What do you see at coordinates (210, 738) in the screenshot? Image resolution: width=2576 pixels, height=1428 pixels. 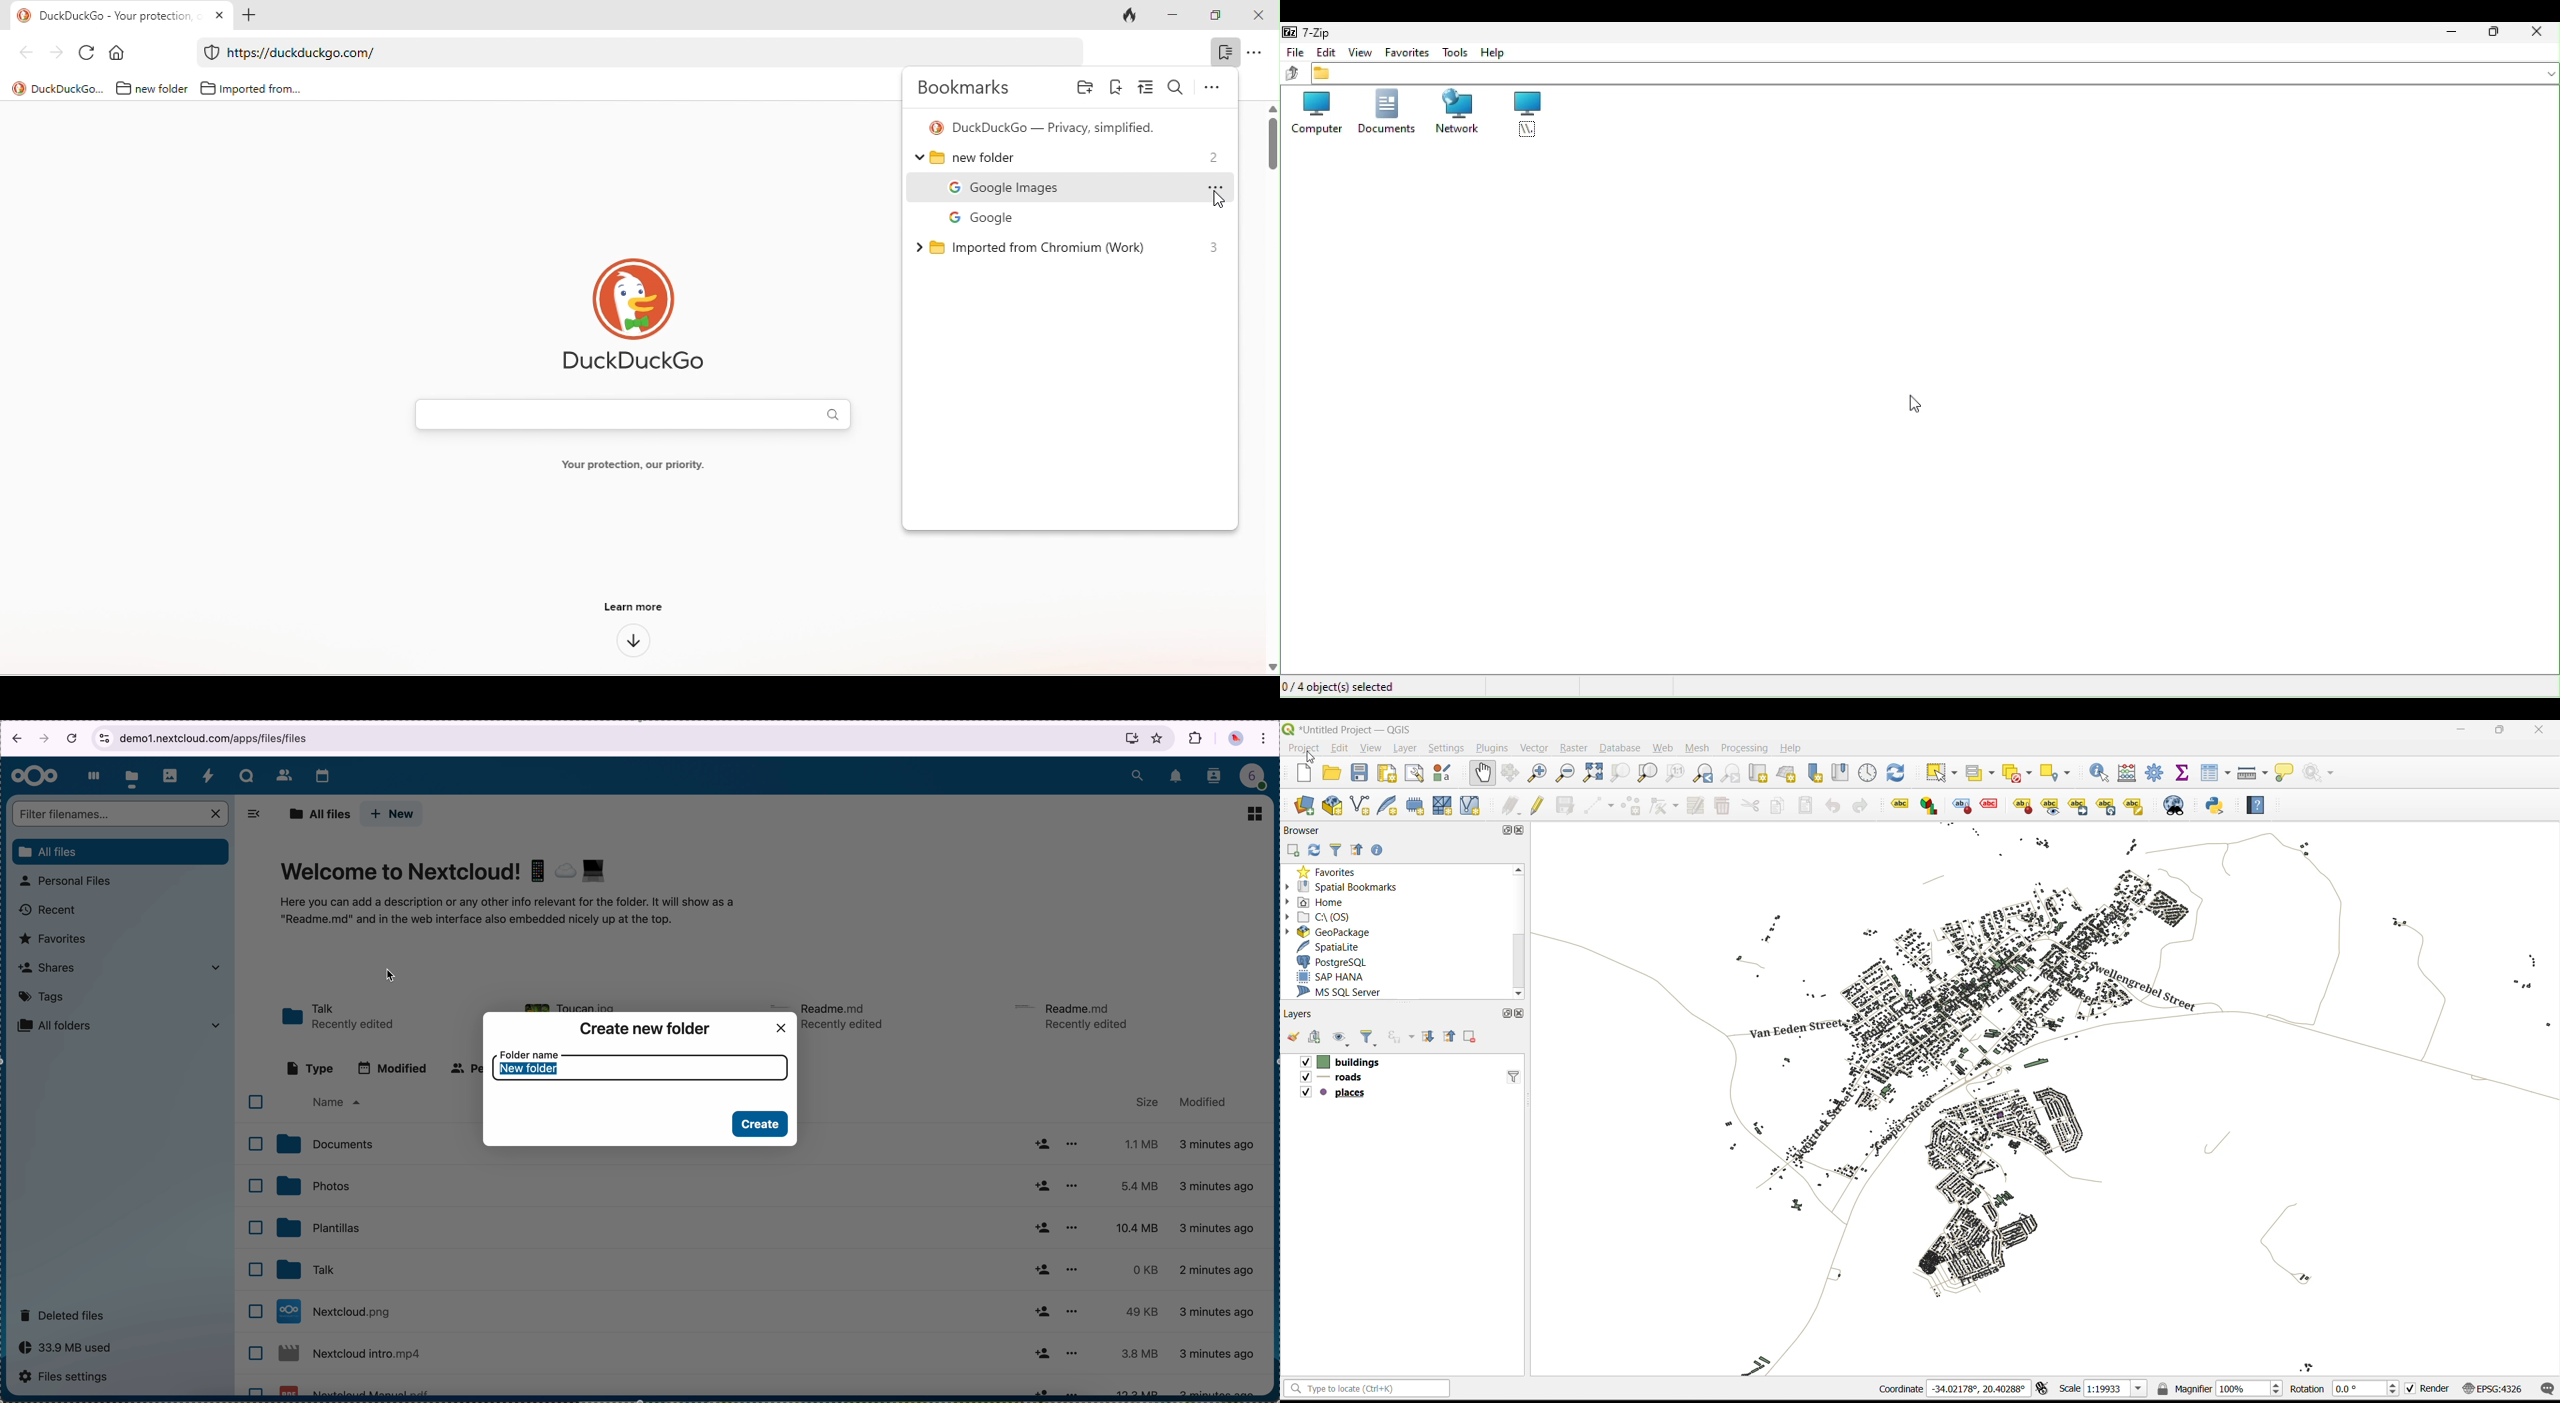 I see `URL` at bounding box center [210, 738].